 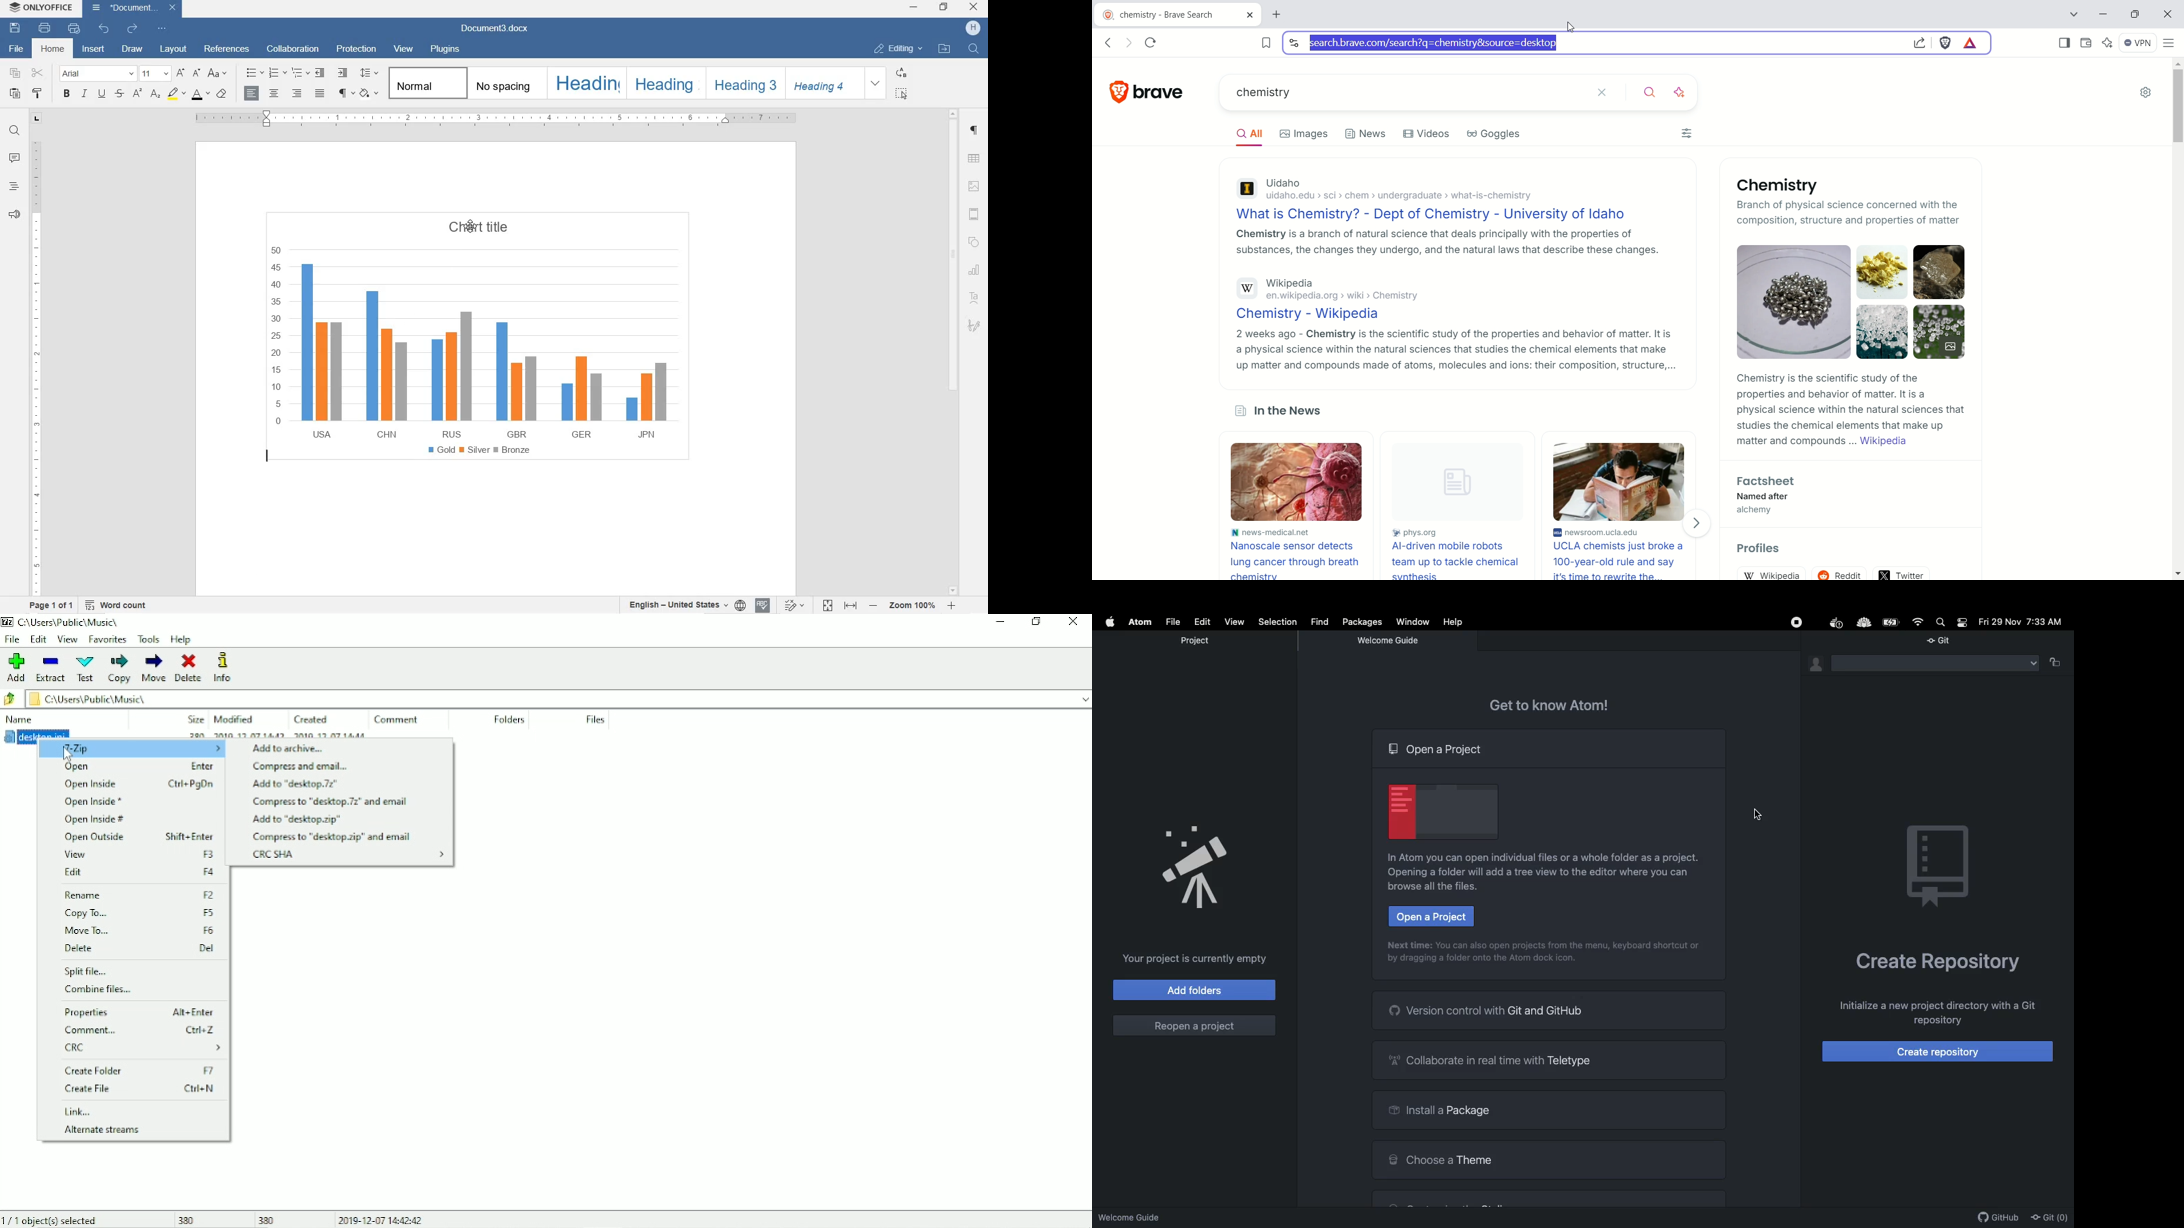 I want to click on Name, so click(x=20, y=718).